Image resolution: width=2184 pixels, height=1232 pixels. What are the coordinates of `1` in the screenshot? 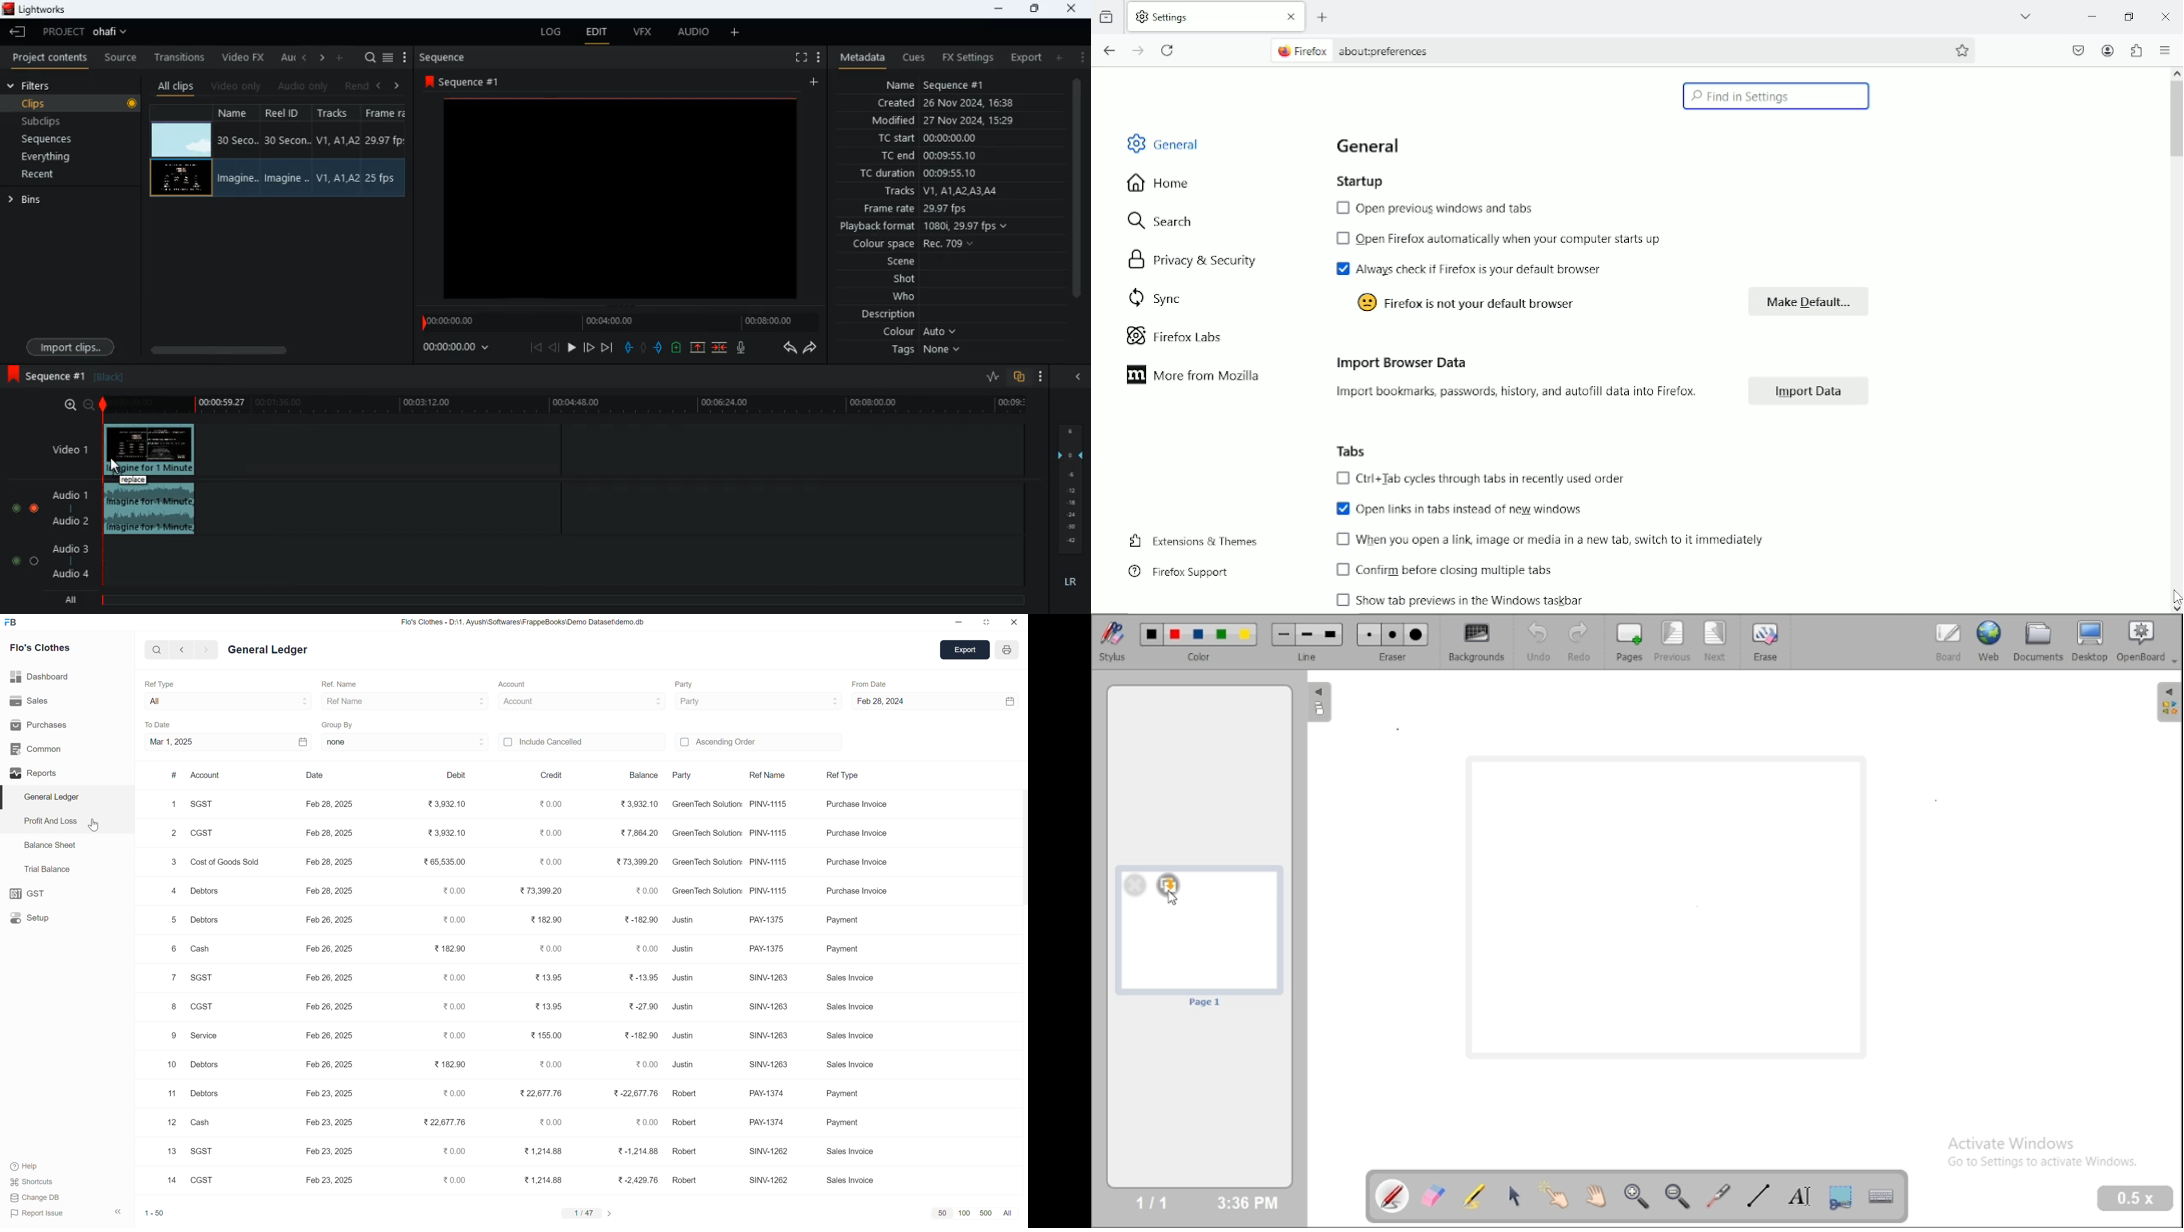 It's located at (171, 808).